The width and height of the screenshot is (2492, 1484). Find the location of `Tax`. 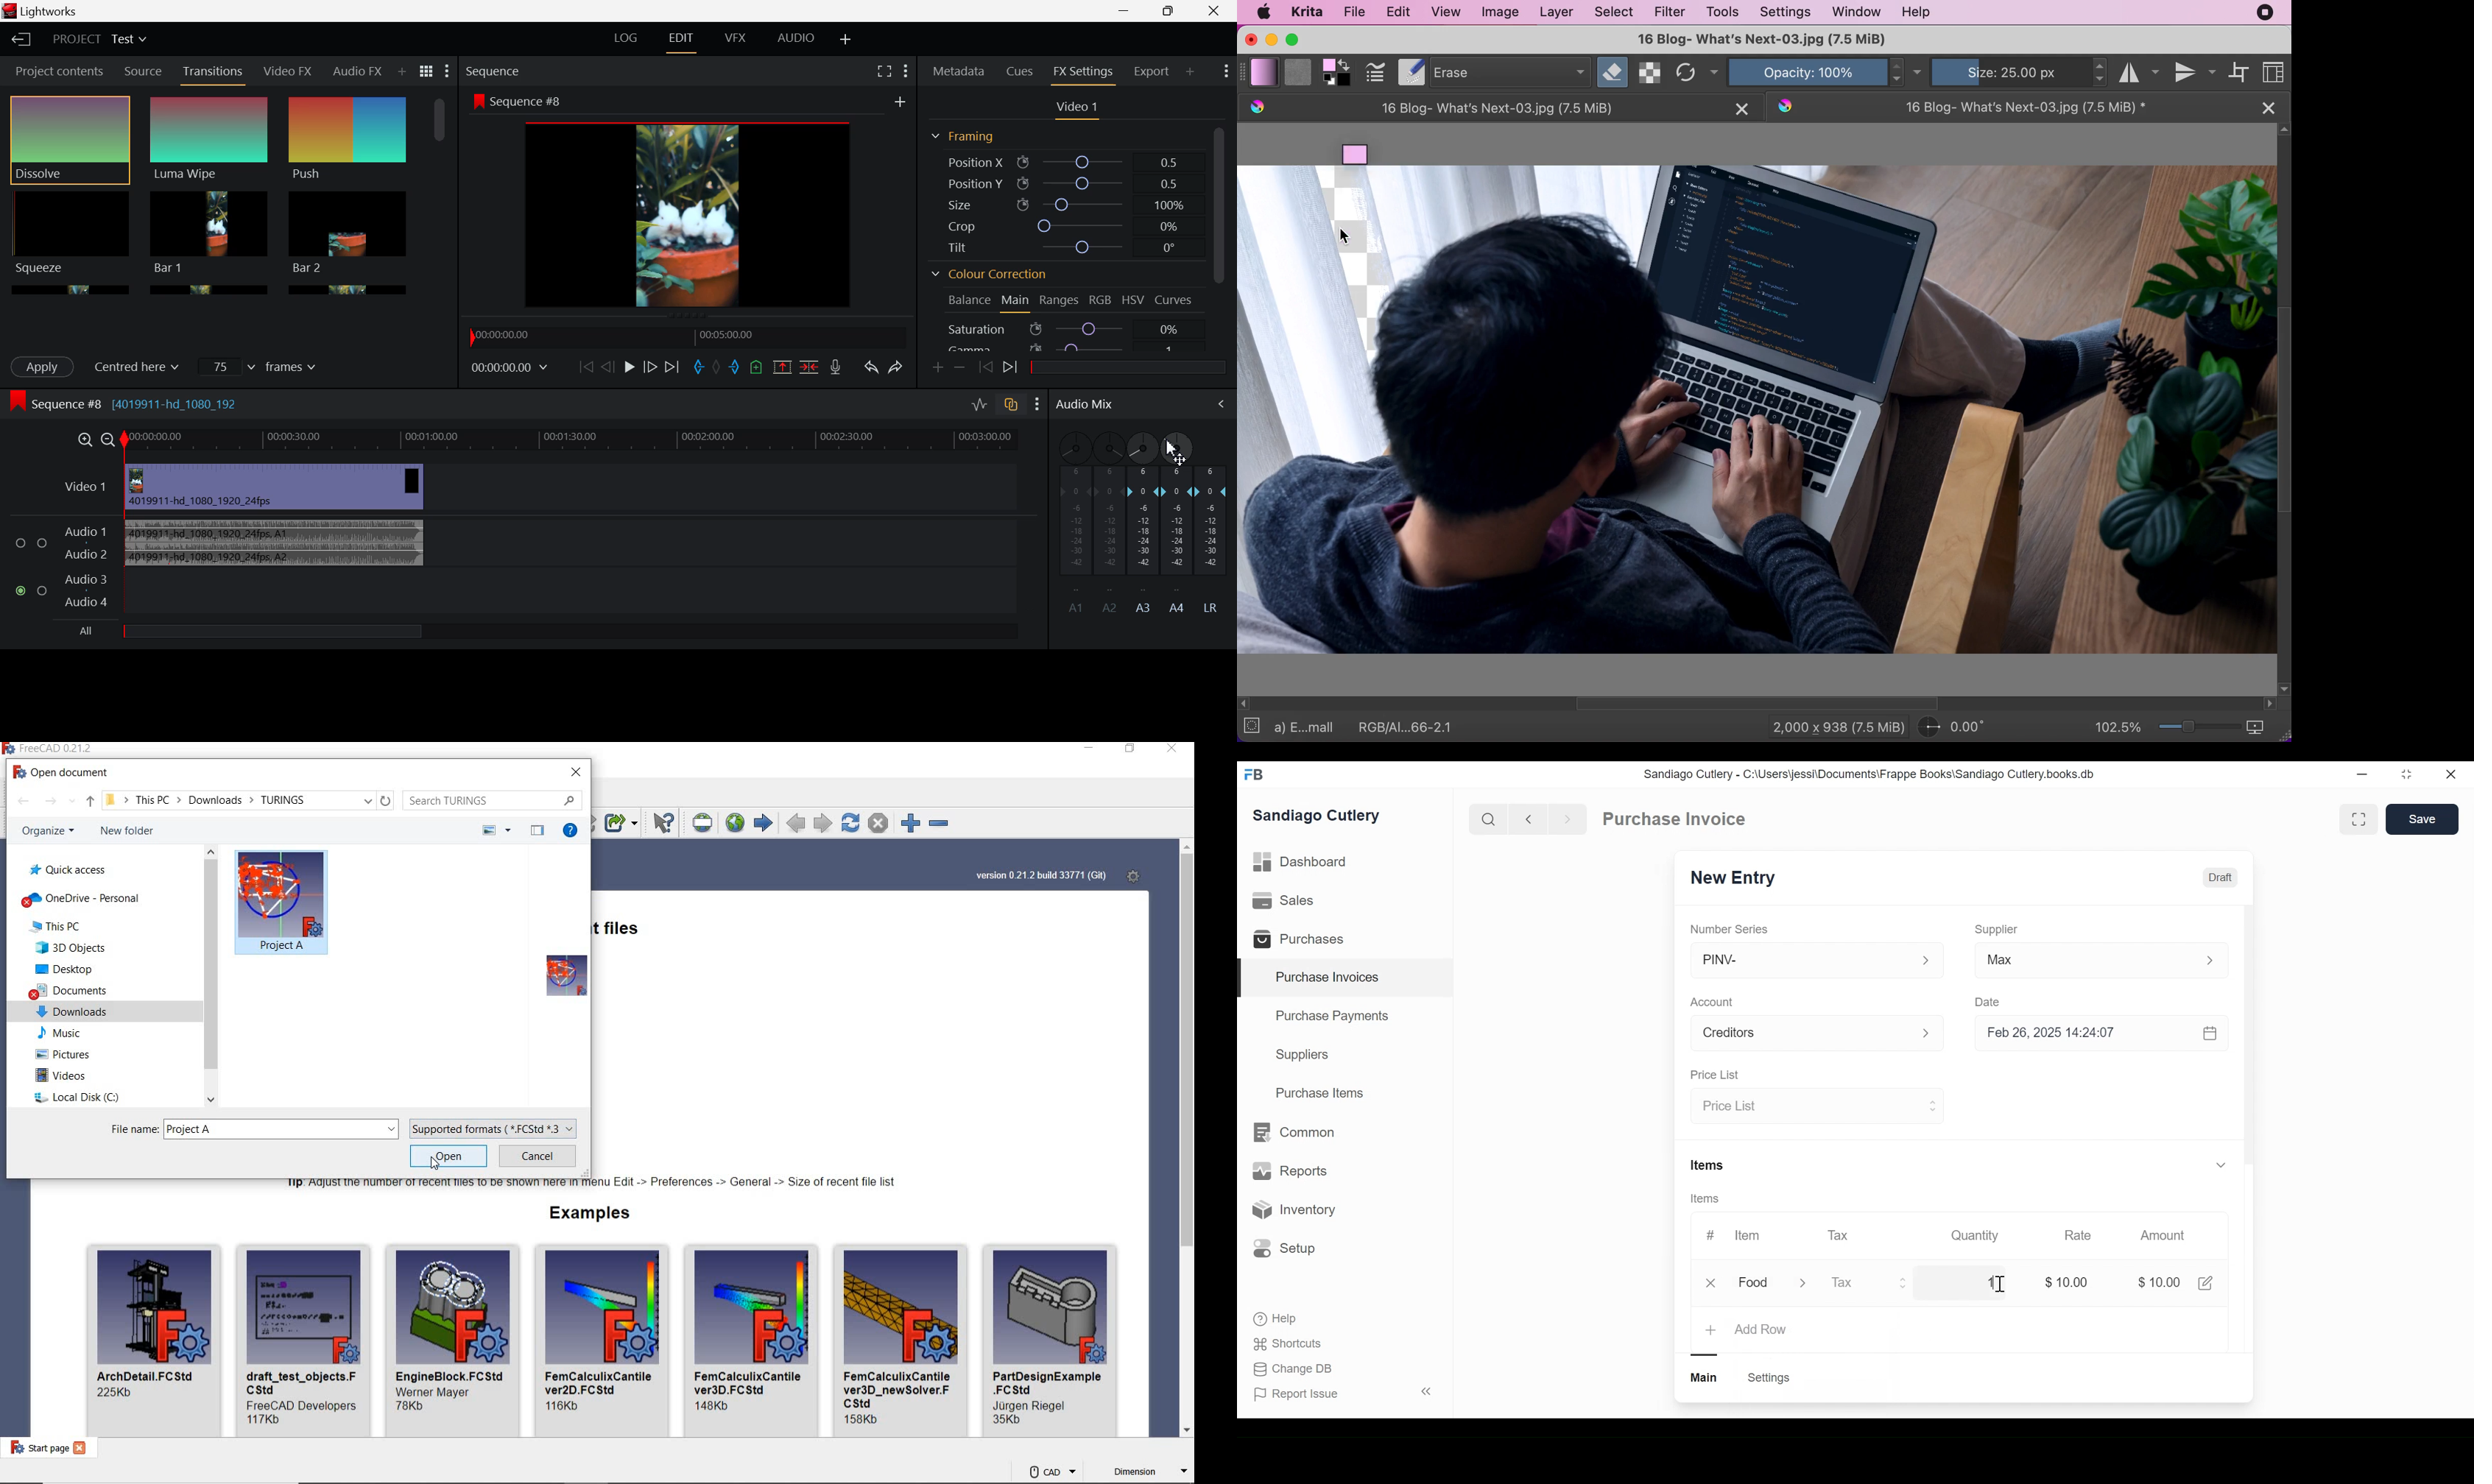

Tax is located at coordinates (1857, 1282).